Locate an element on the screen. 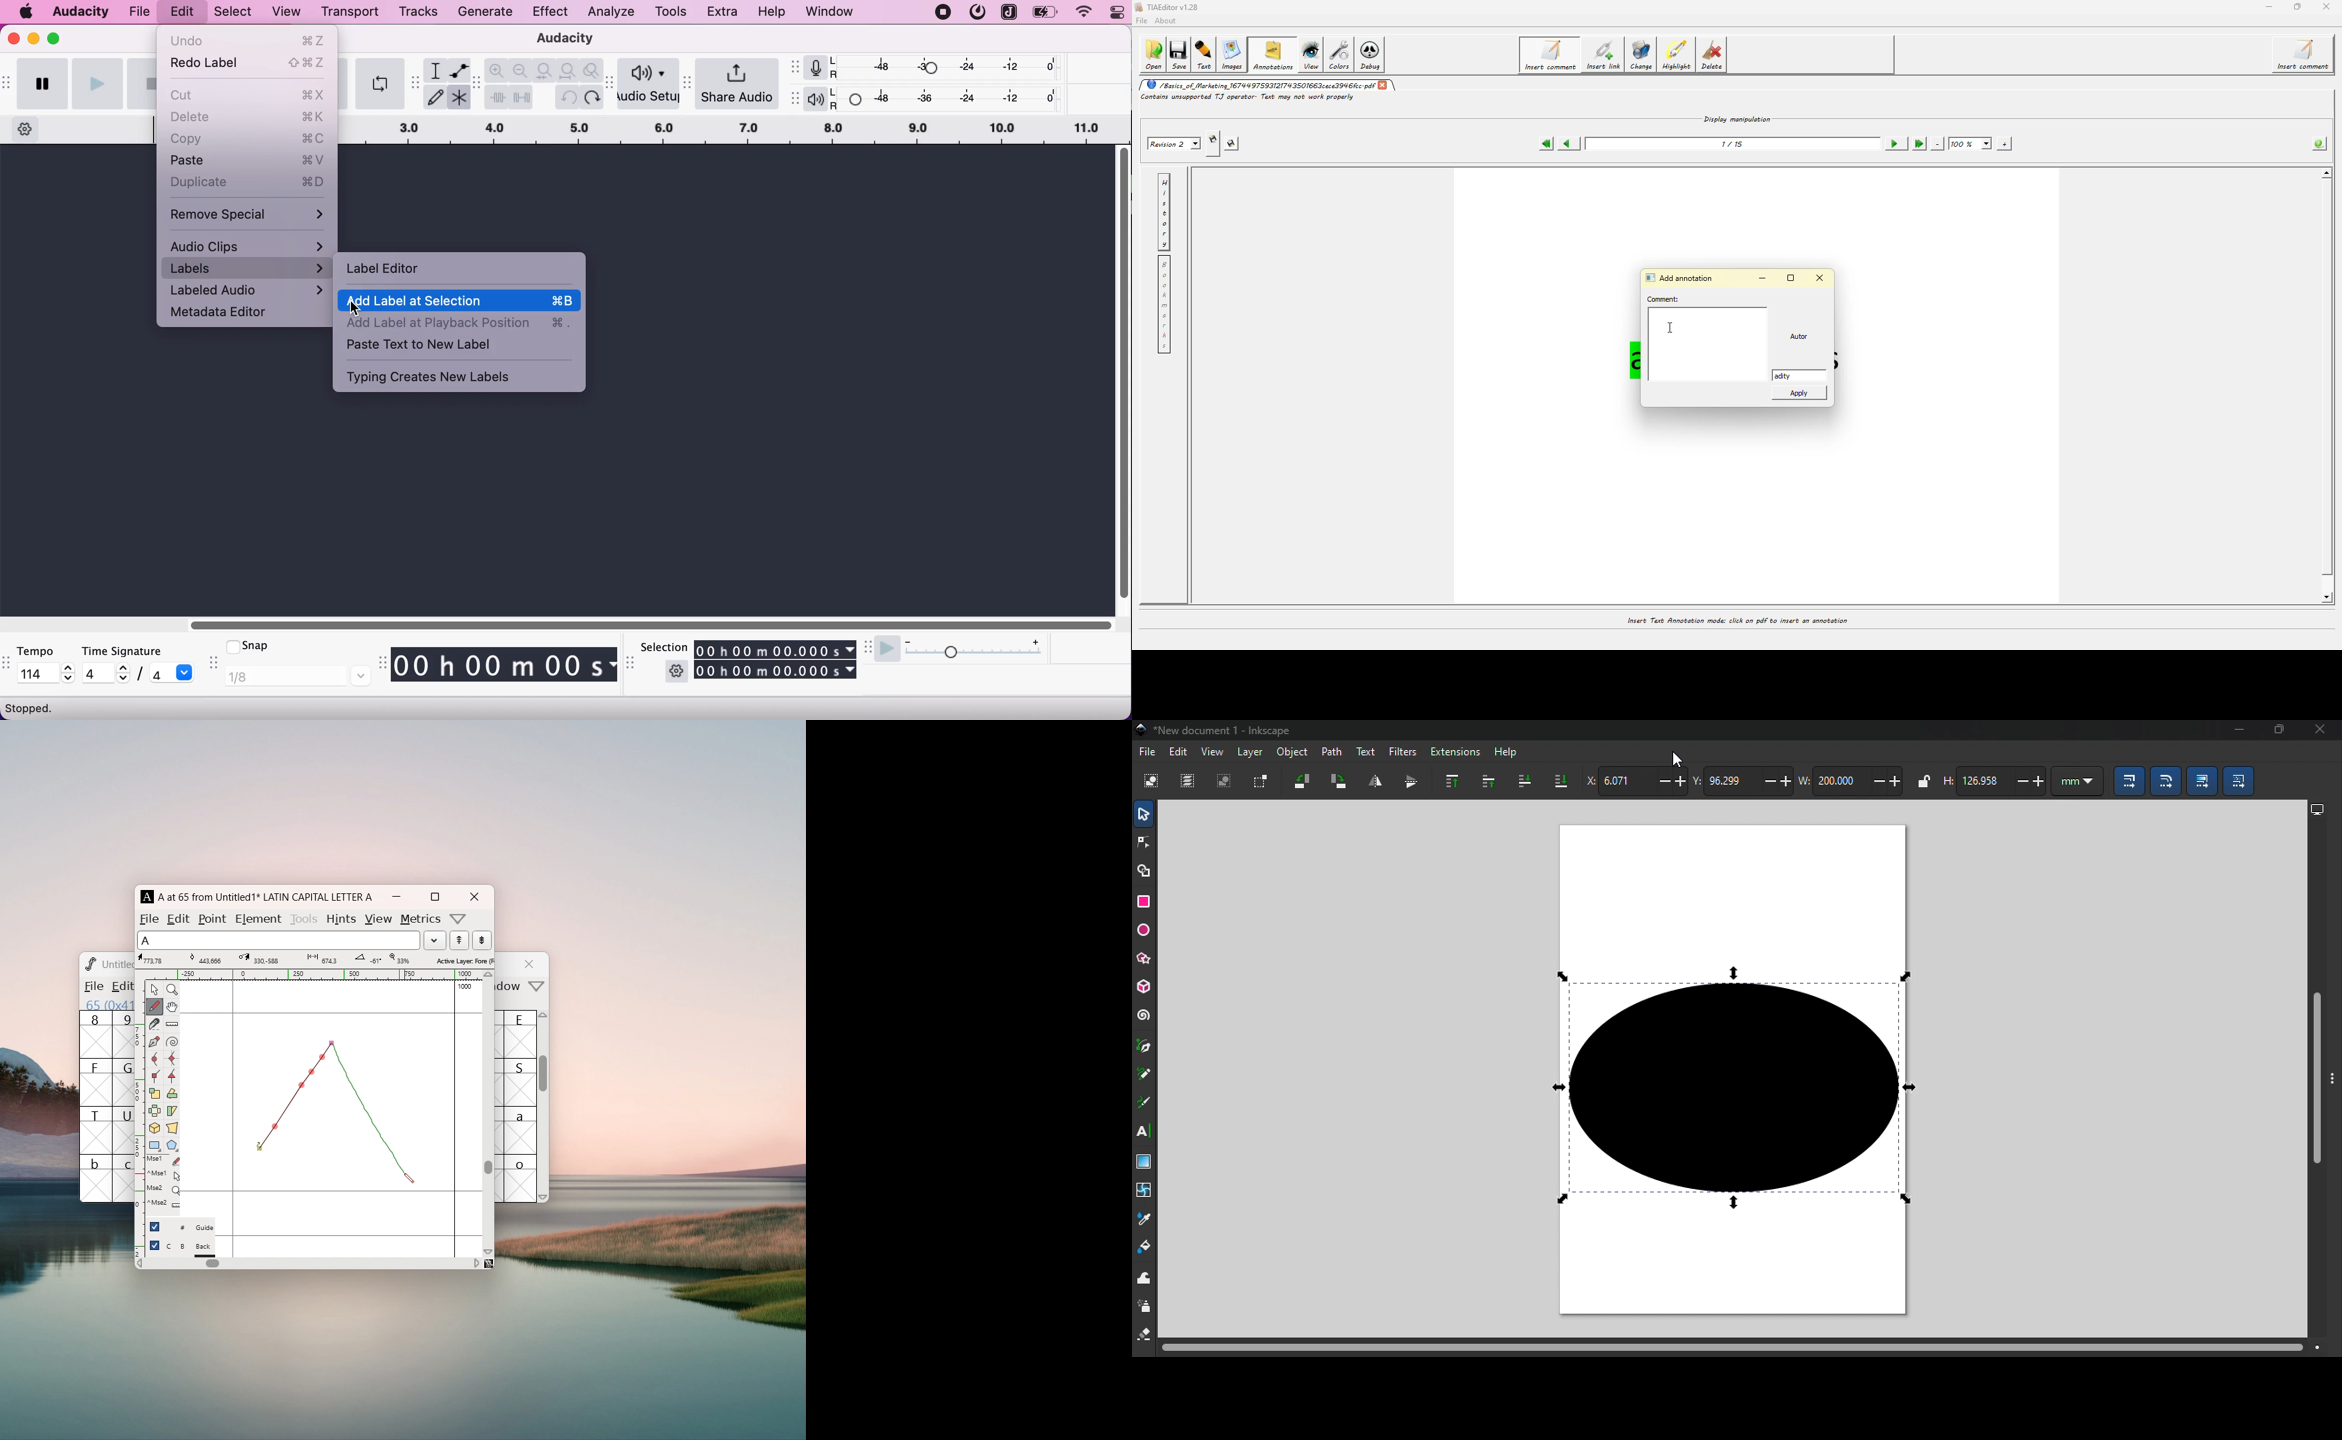 This screenshot has width=2352, height=1456. # Guide is located at coordinates (190, 1228).